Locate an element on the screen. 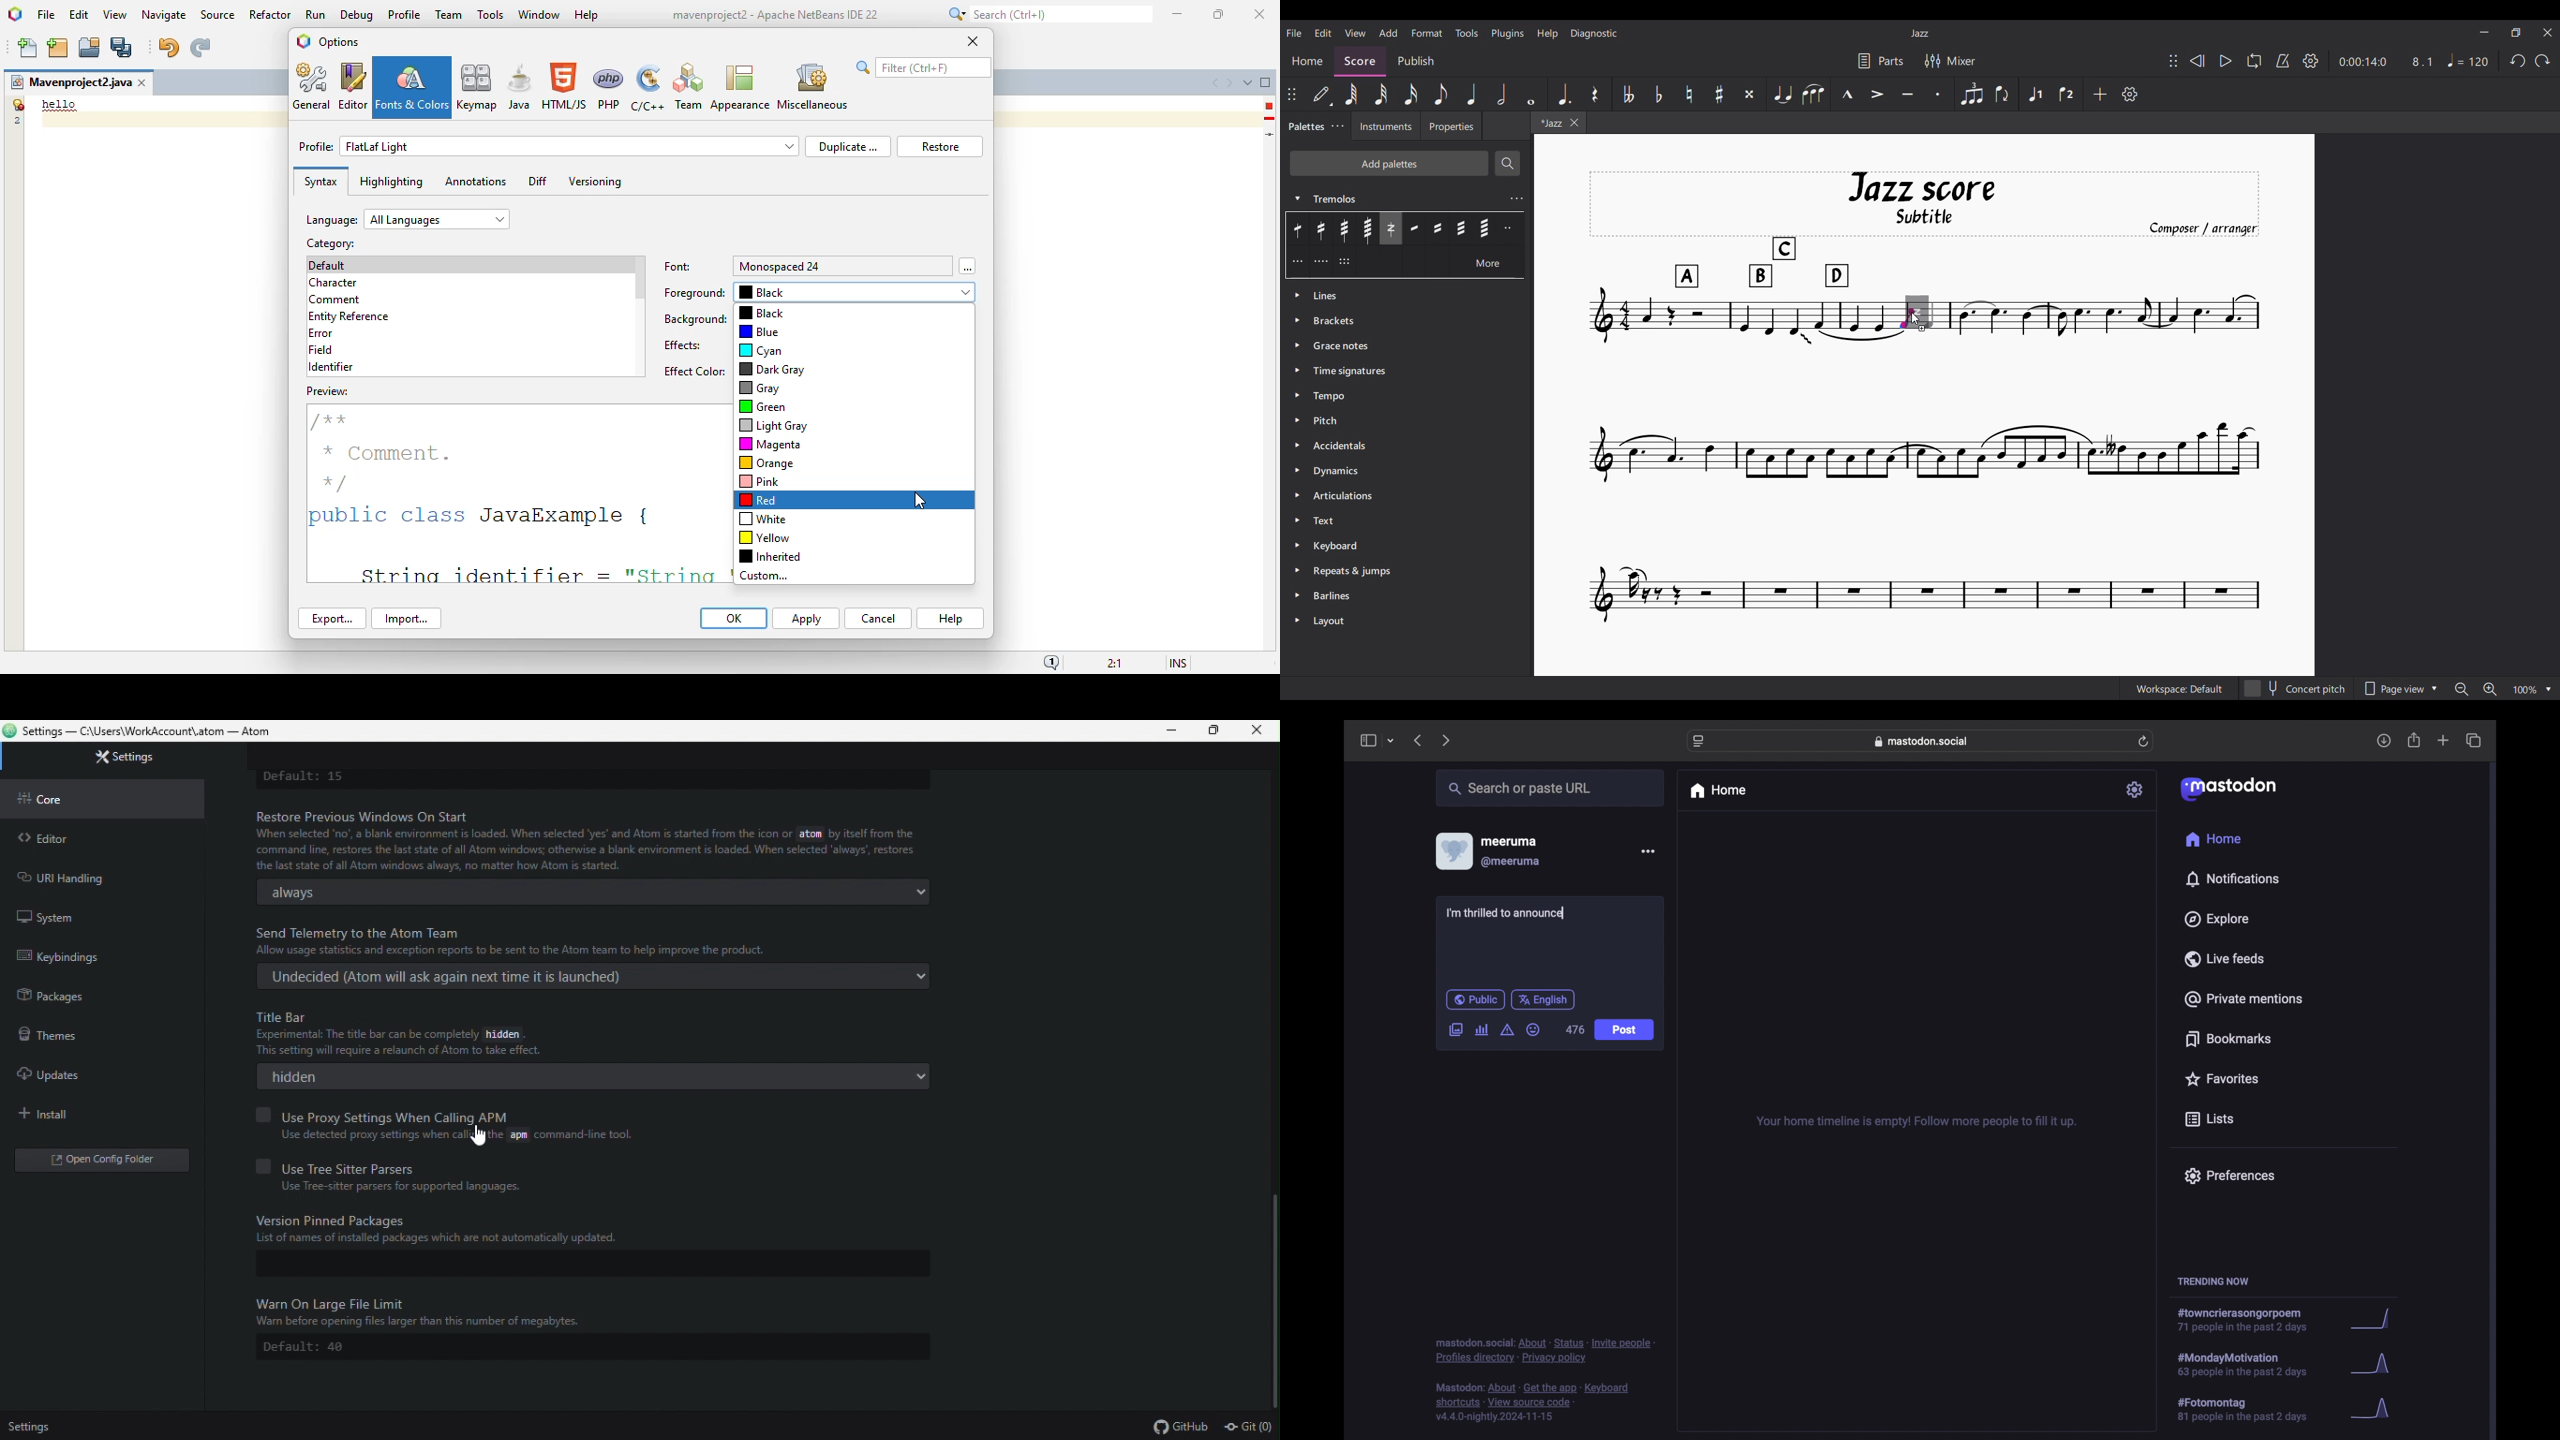  trending now is located at coordinates (2213, 1281).